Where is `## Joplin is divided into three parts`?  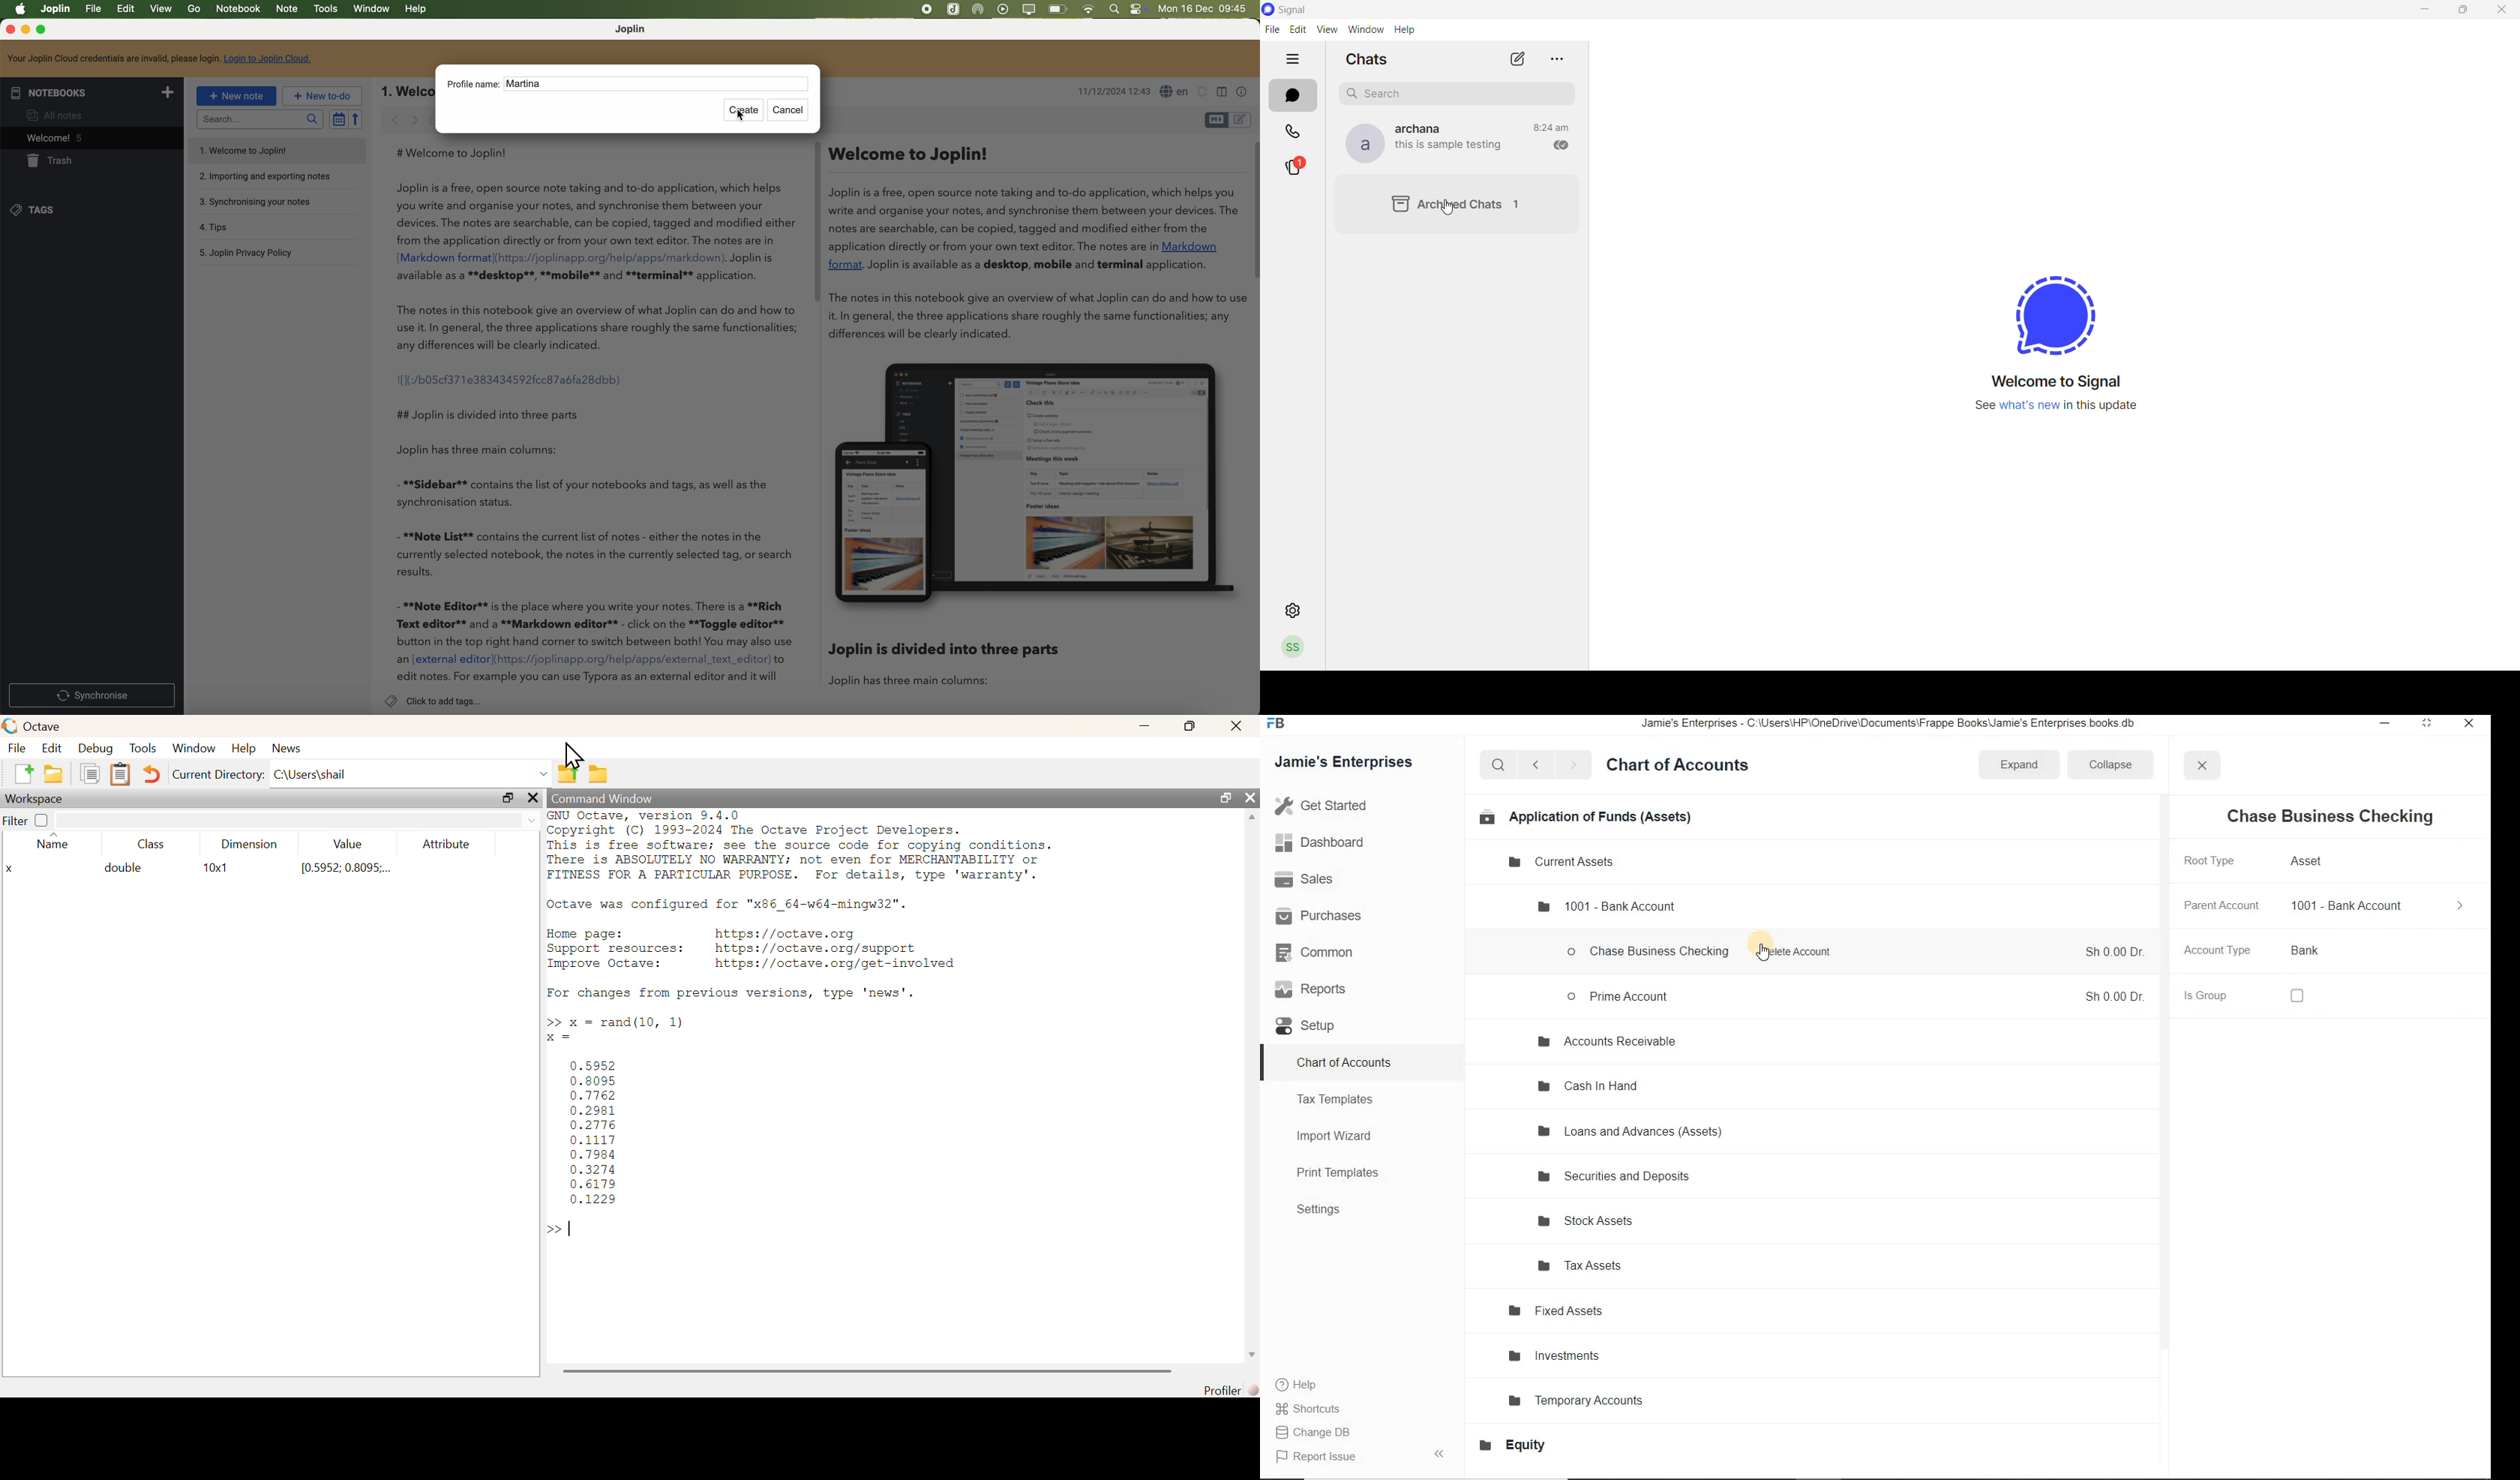 ## Joplin is divided into three parts is located at coordinates (487, 414).